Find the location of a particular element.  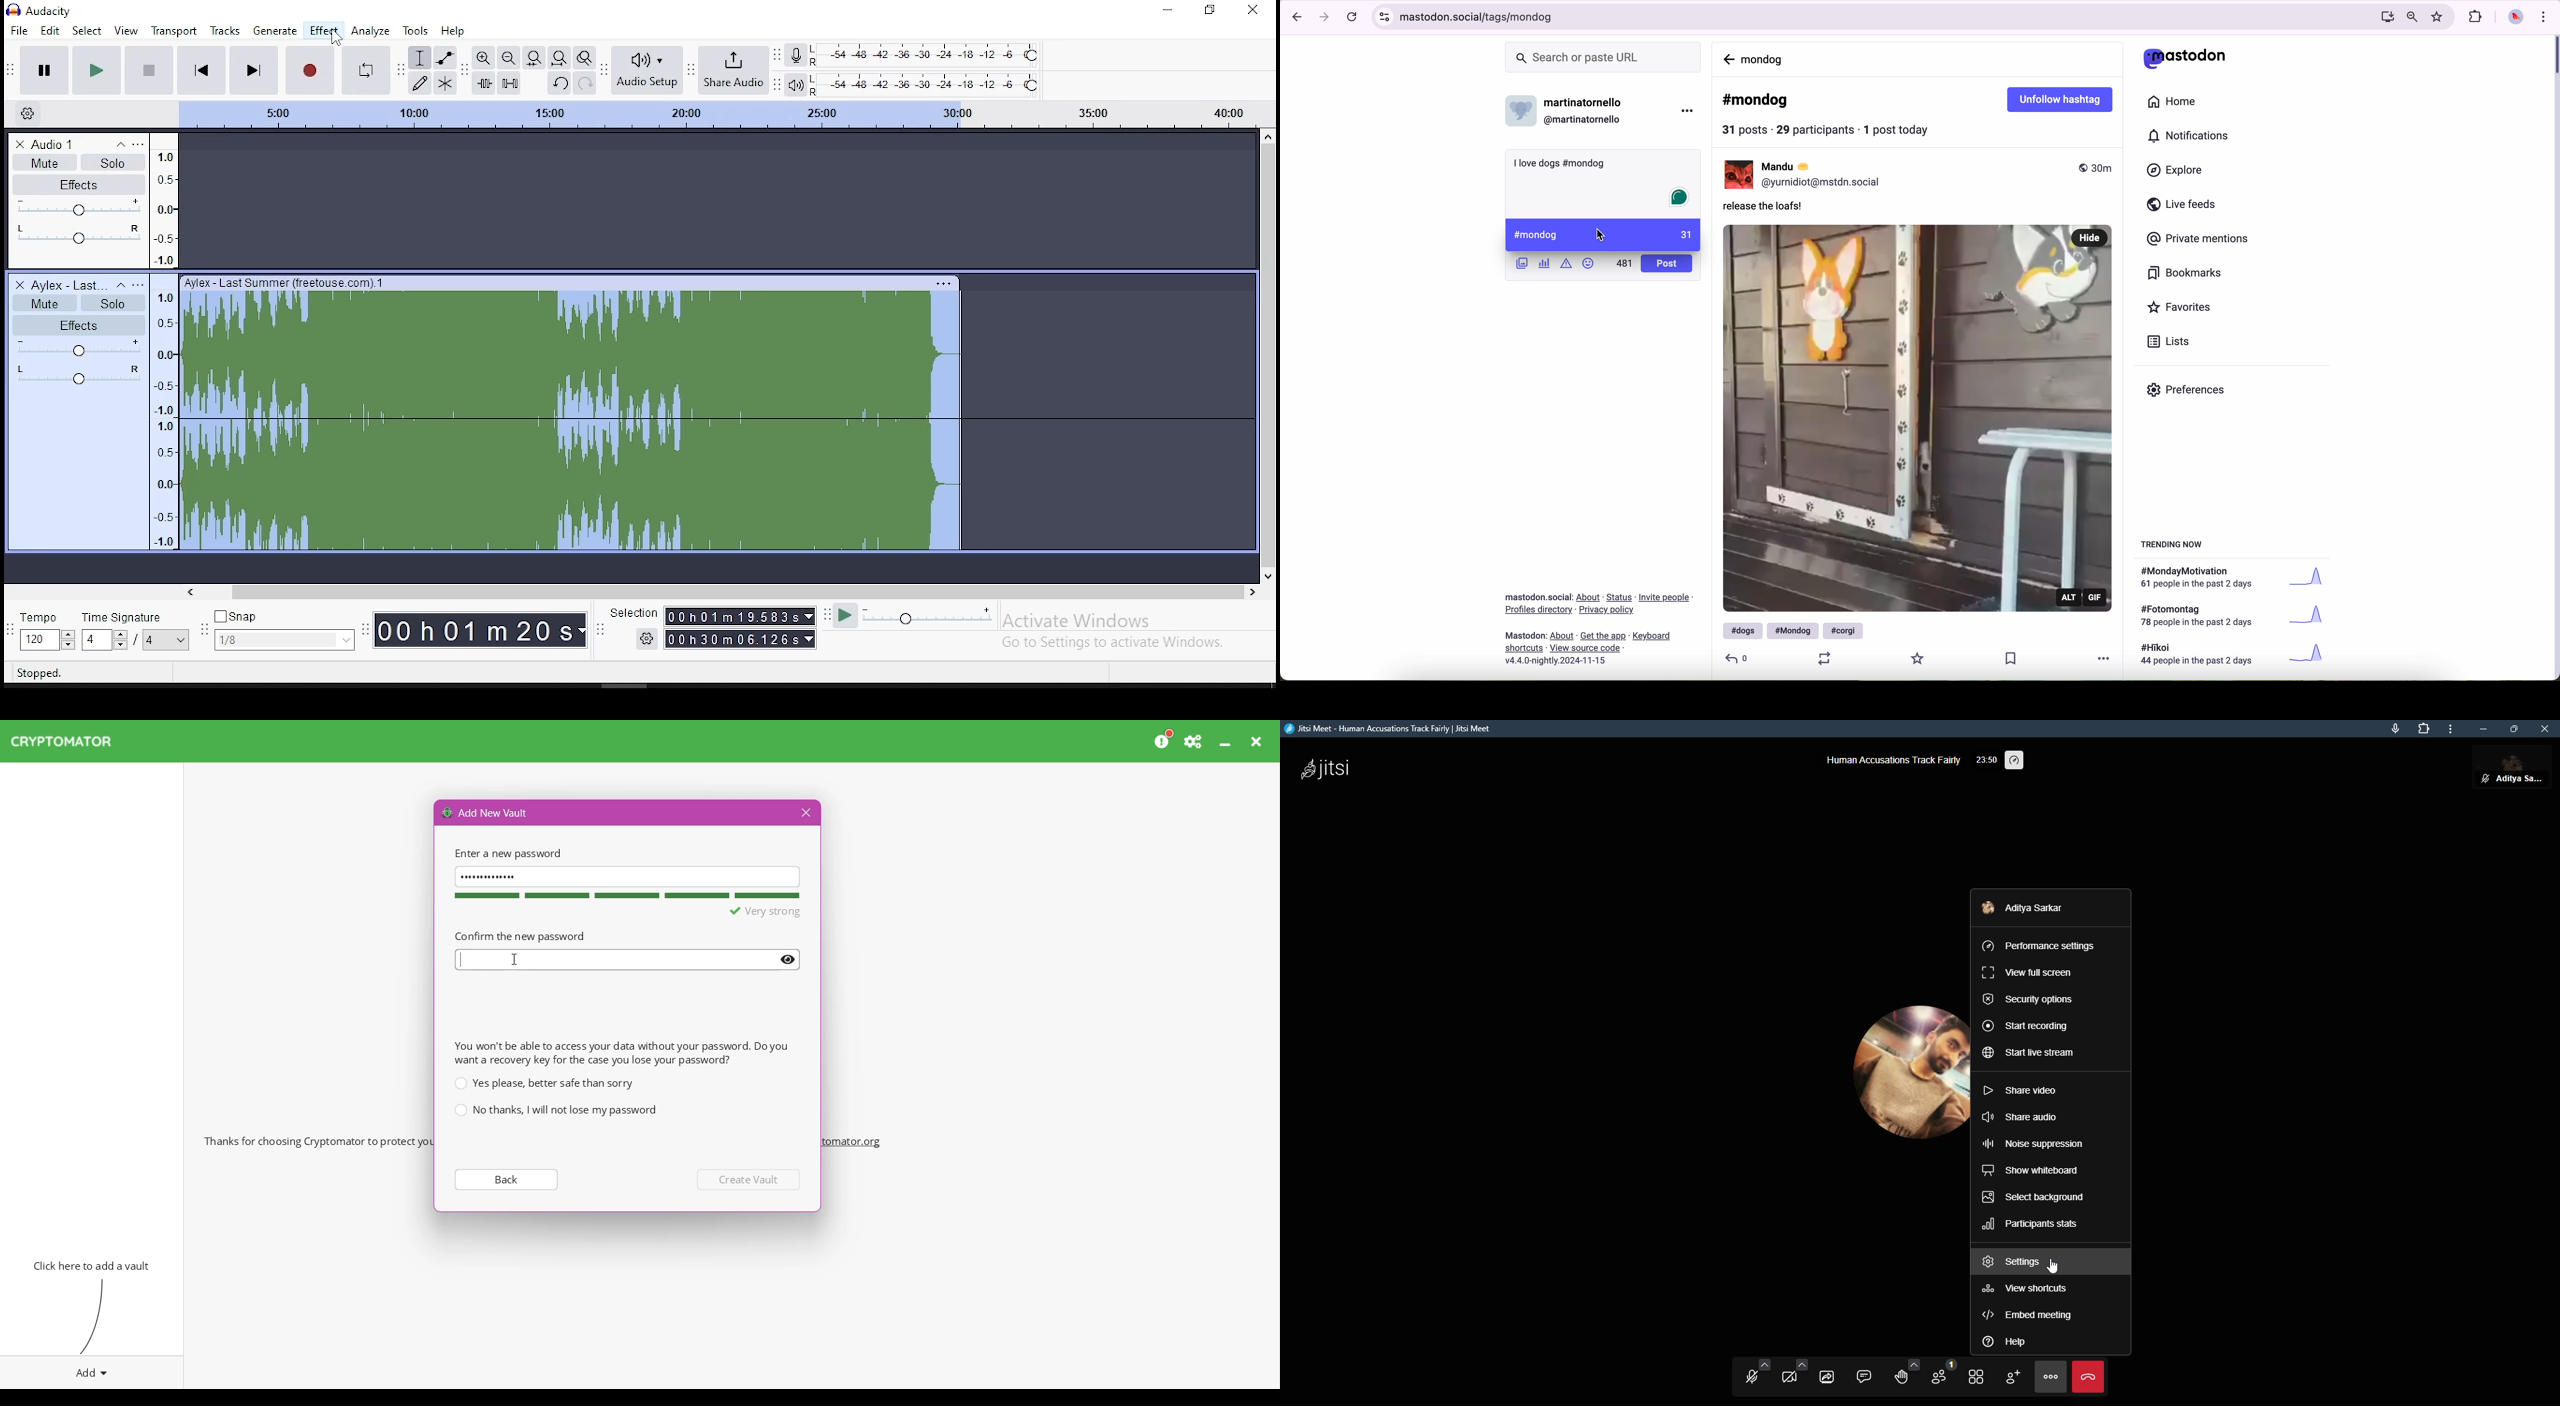

generate is located at coordinates (277, 31).